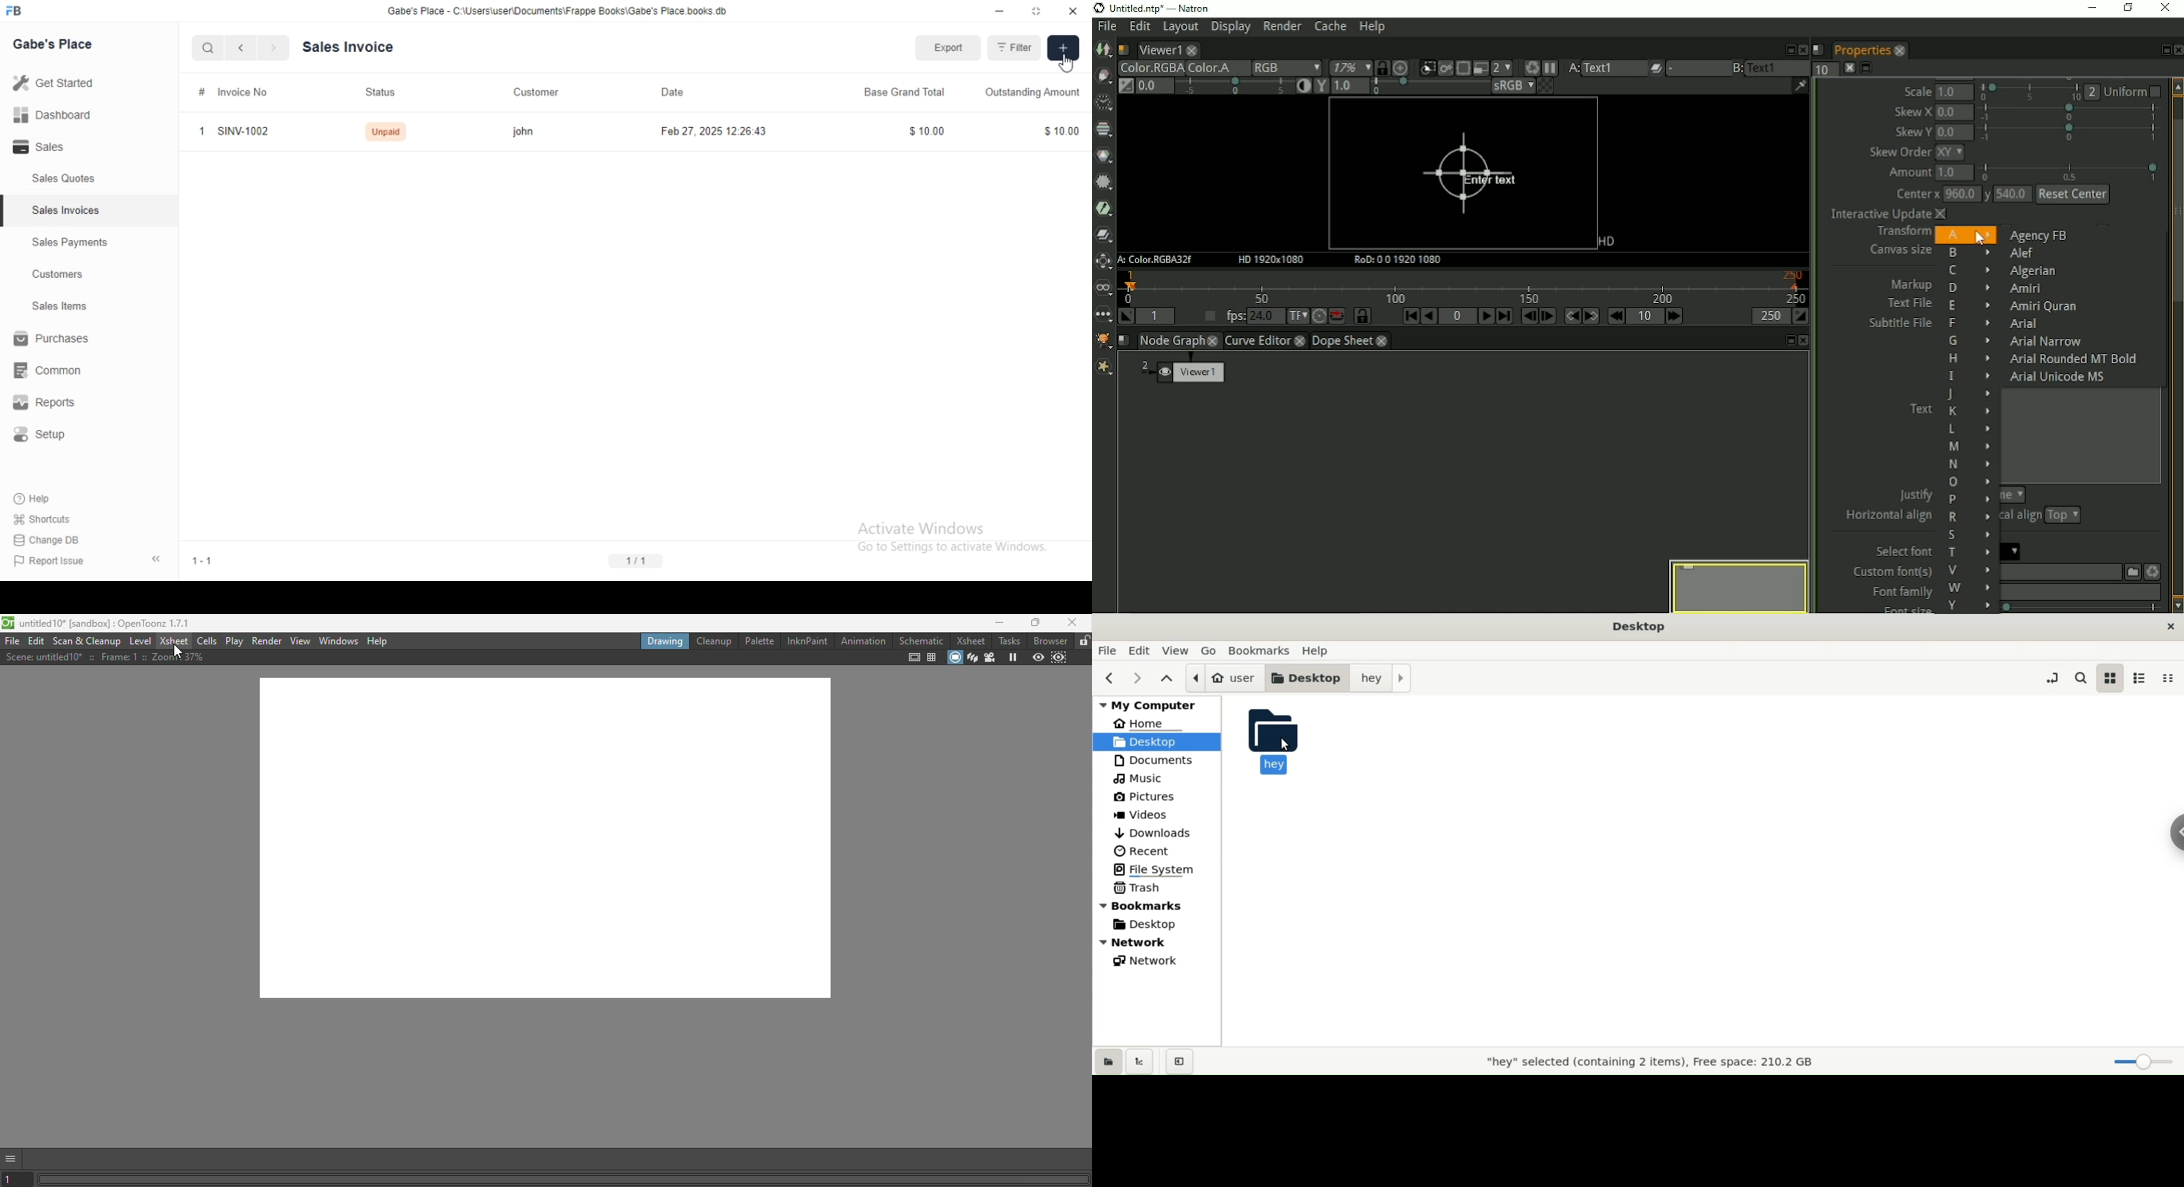  Describe the element at coordinates (1143, 816) in the screenshot. I see `videos` at that location.